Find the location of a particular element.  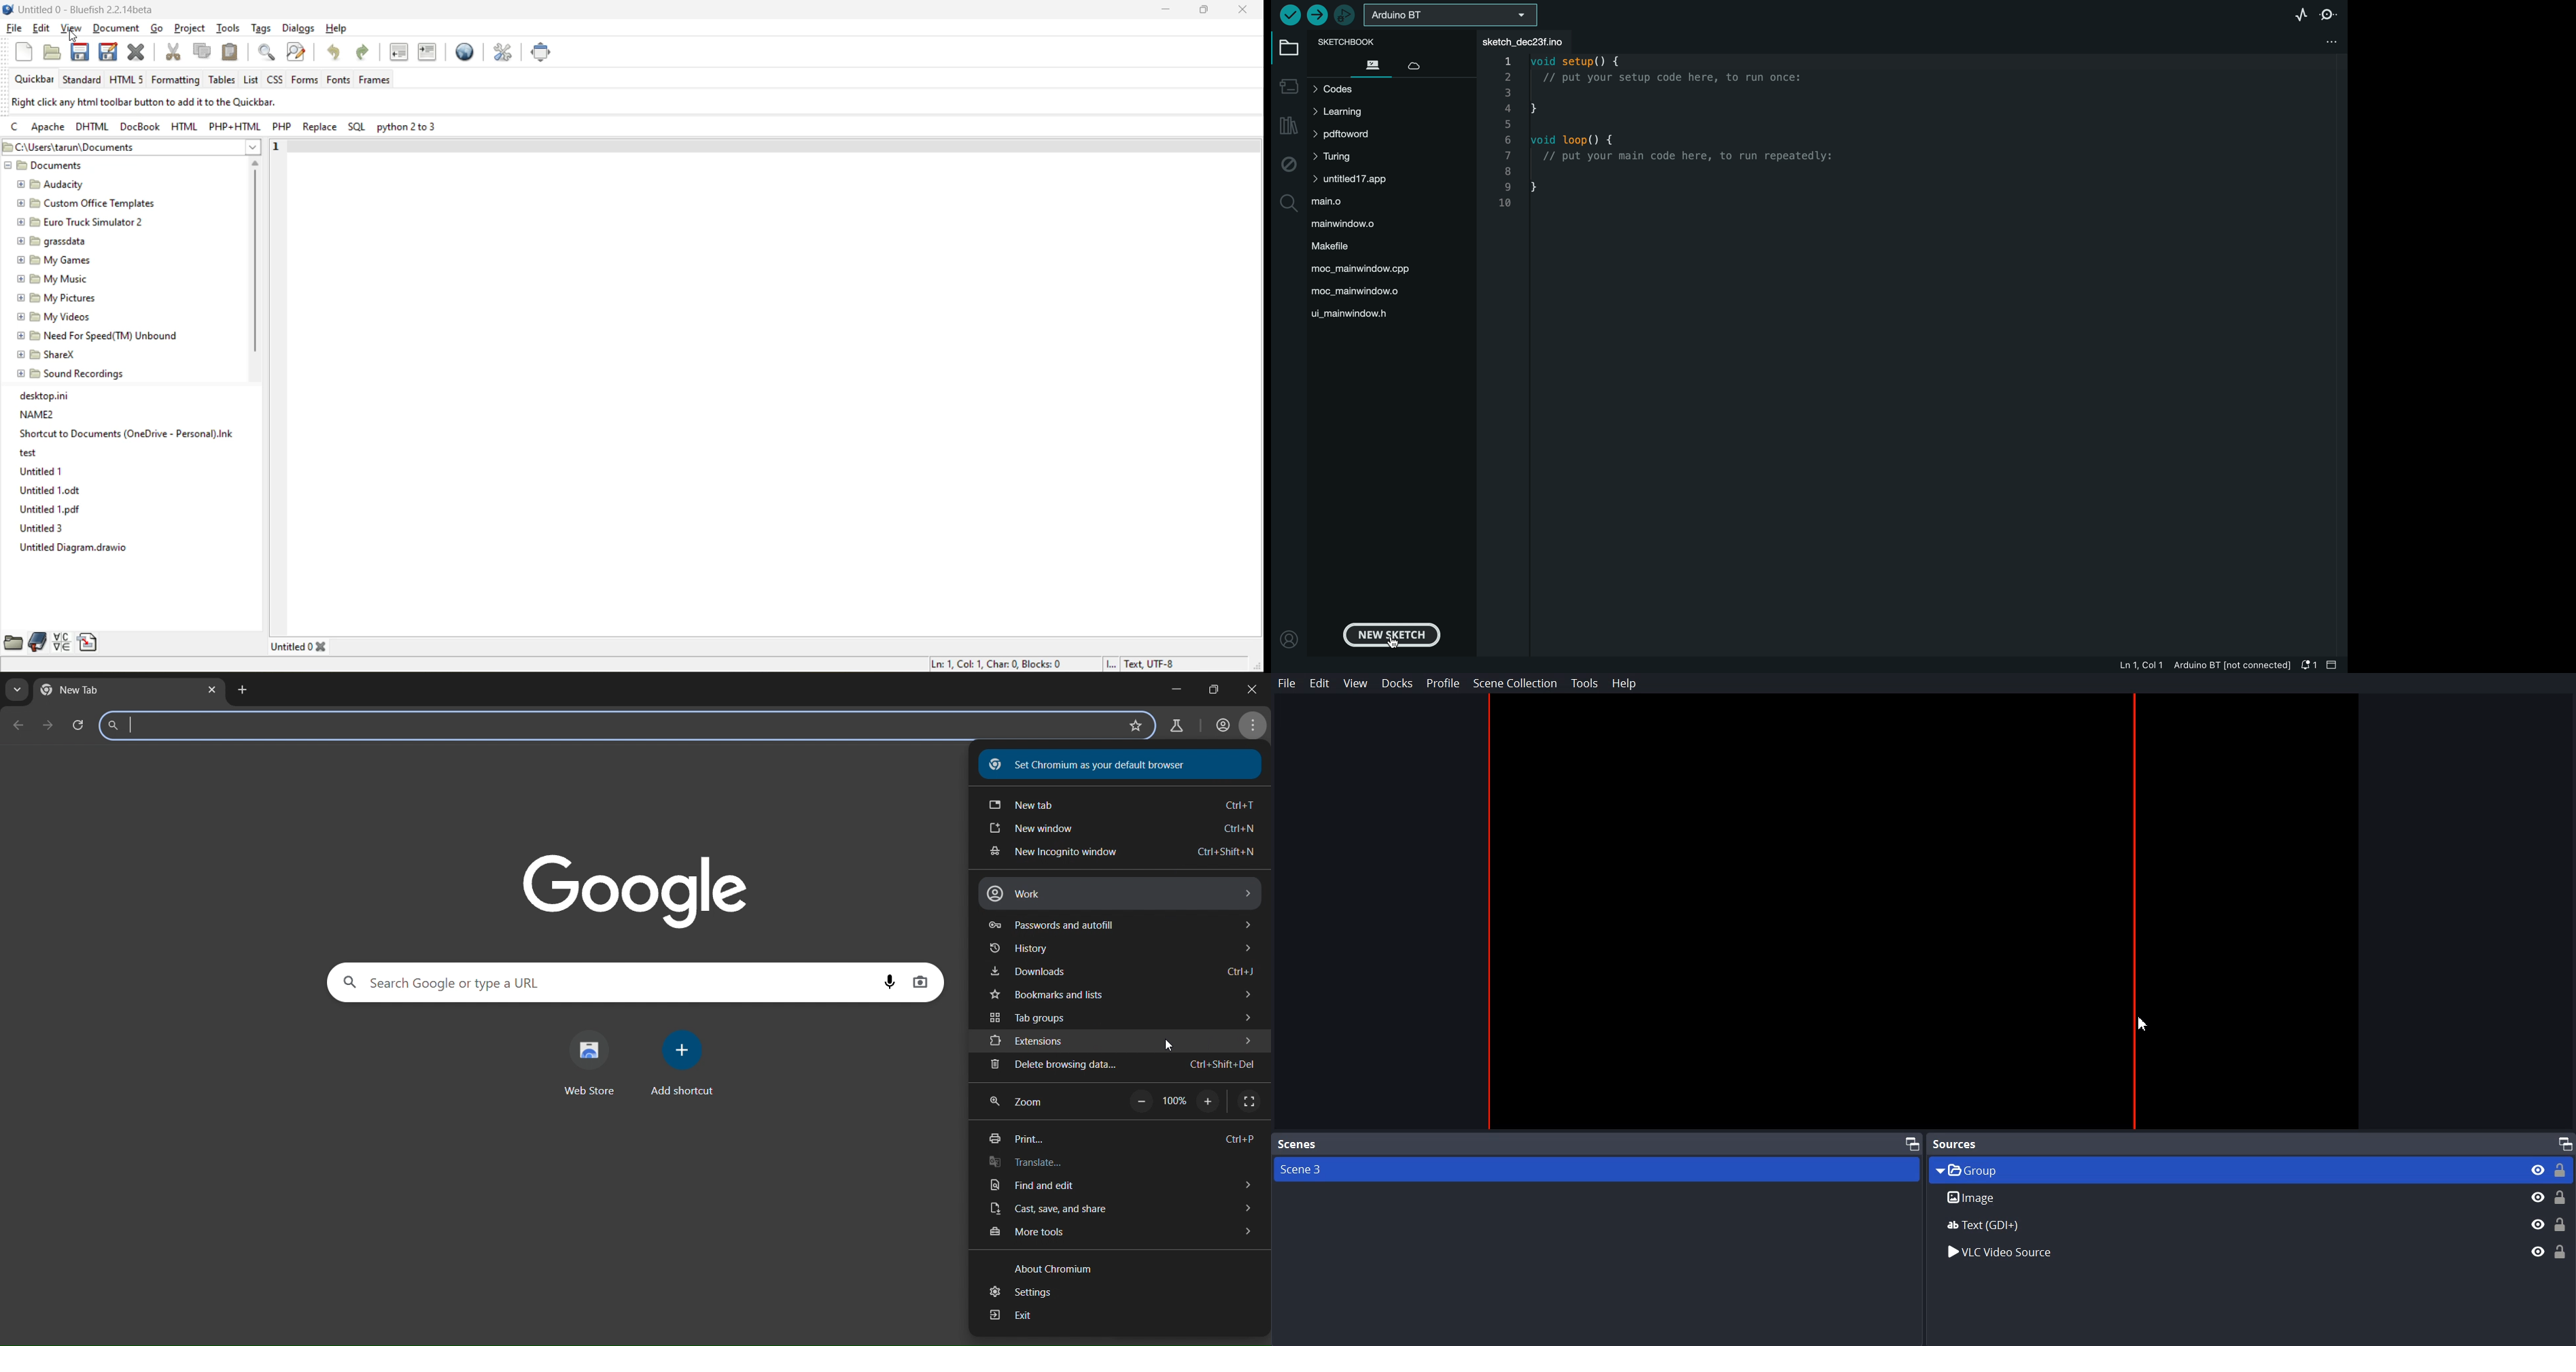

Tools is located at coordinates (1585, 683).